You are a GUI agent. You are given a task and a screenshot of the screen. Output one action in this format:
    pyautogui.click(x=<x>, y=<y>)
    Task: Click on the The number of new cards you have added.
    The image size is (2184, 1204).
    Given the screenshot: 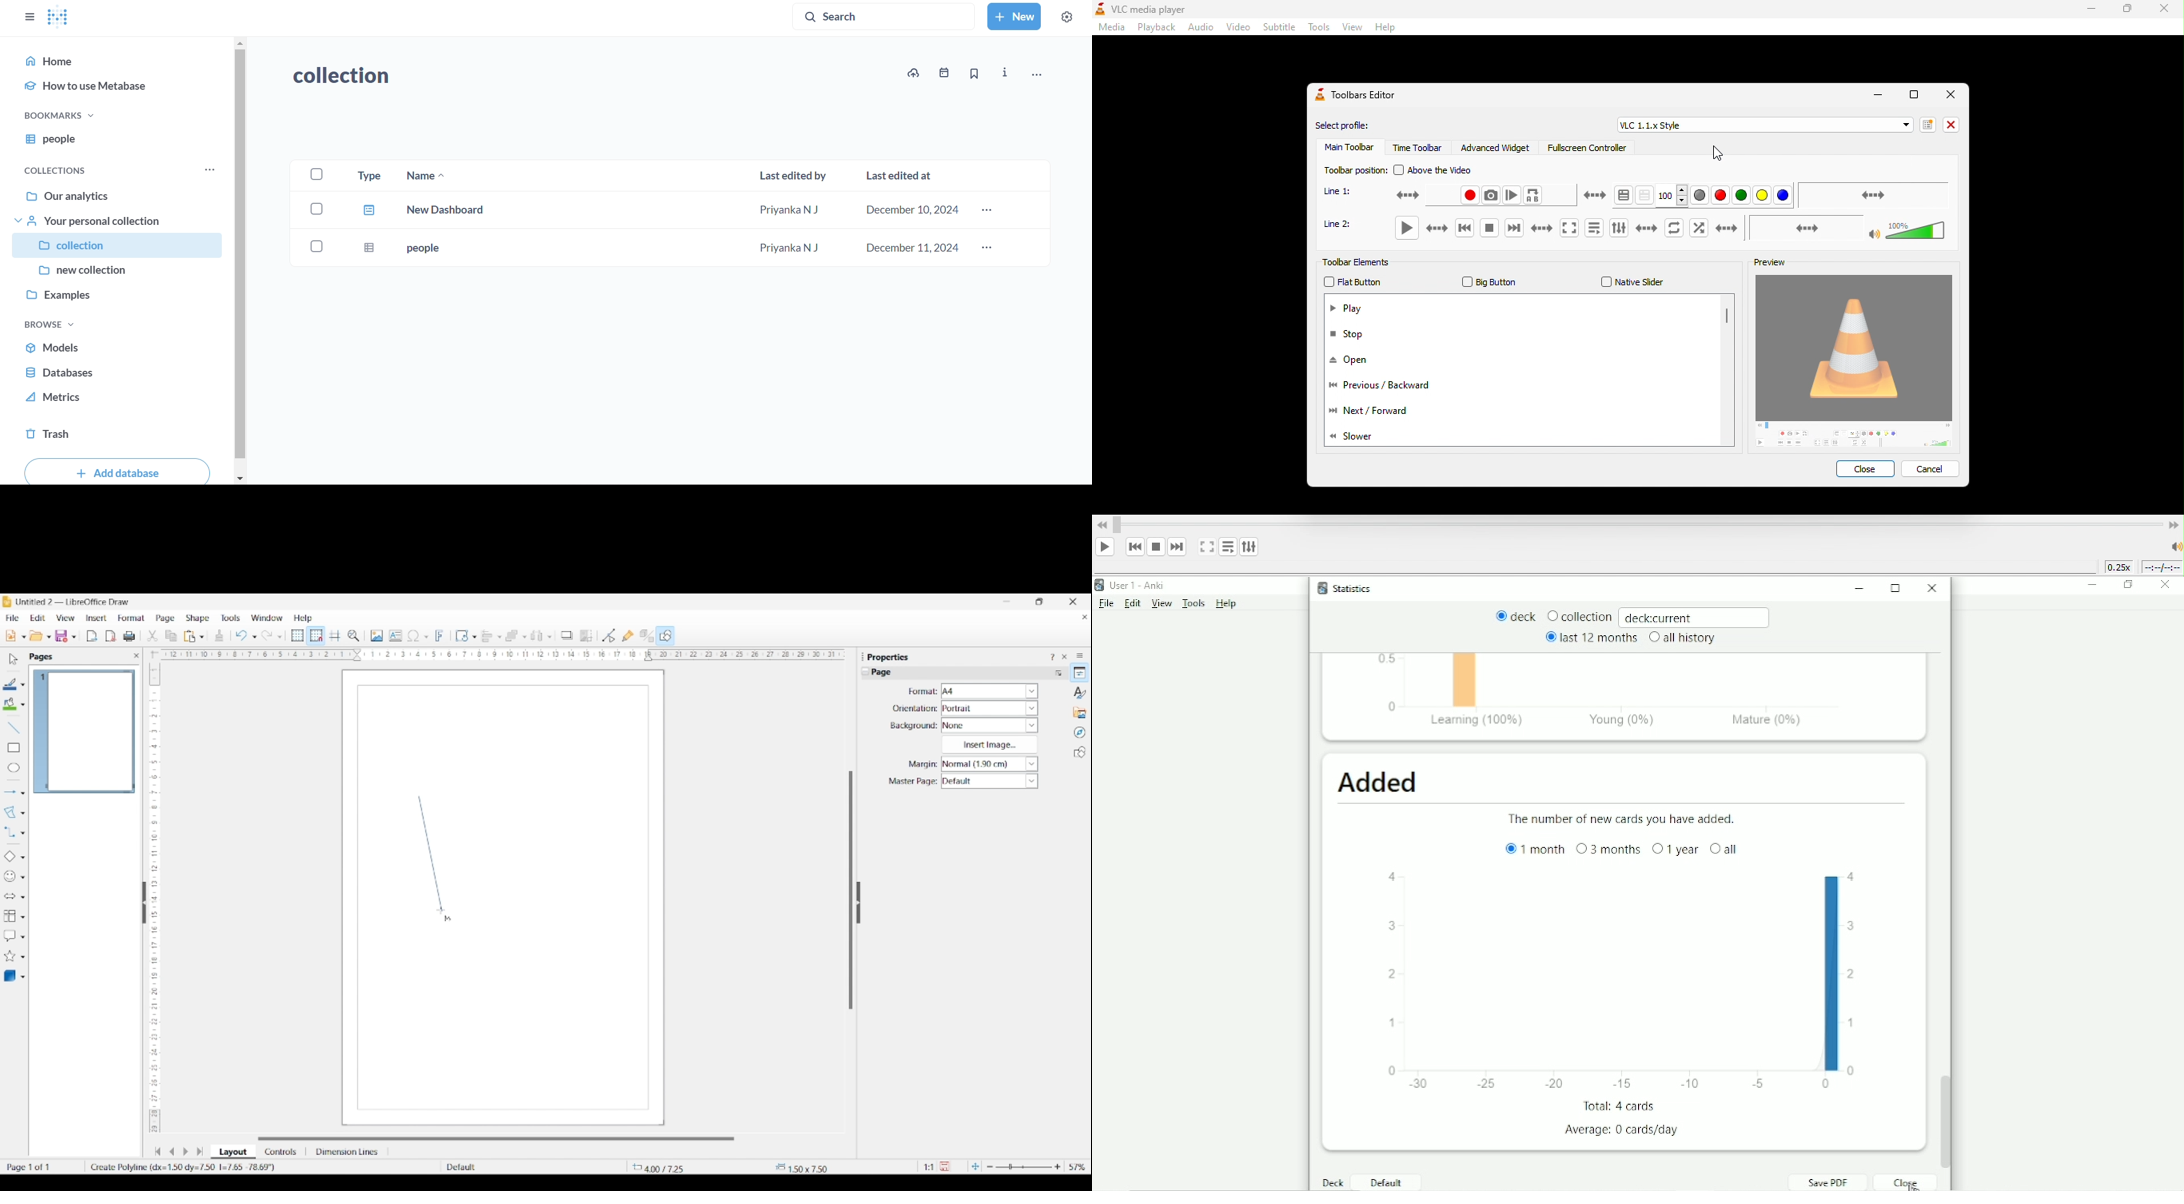 What is the action you would take?
    pyautogui.click(x=1626, y=817)
    